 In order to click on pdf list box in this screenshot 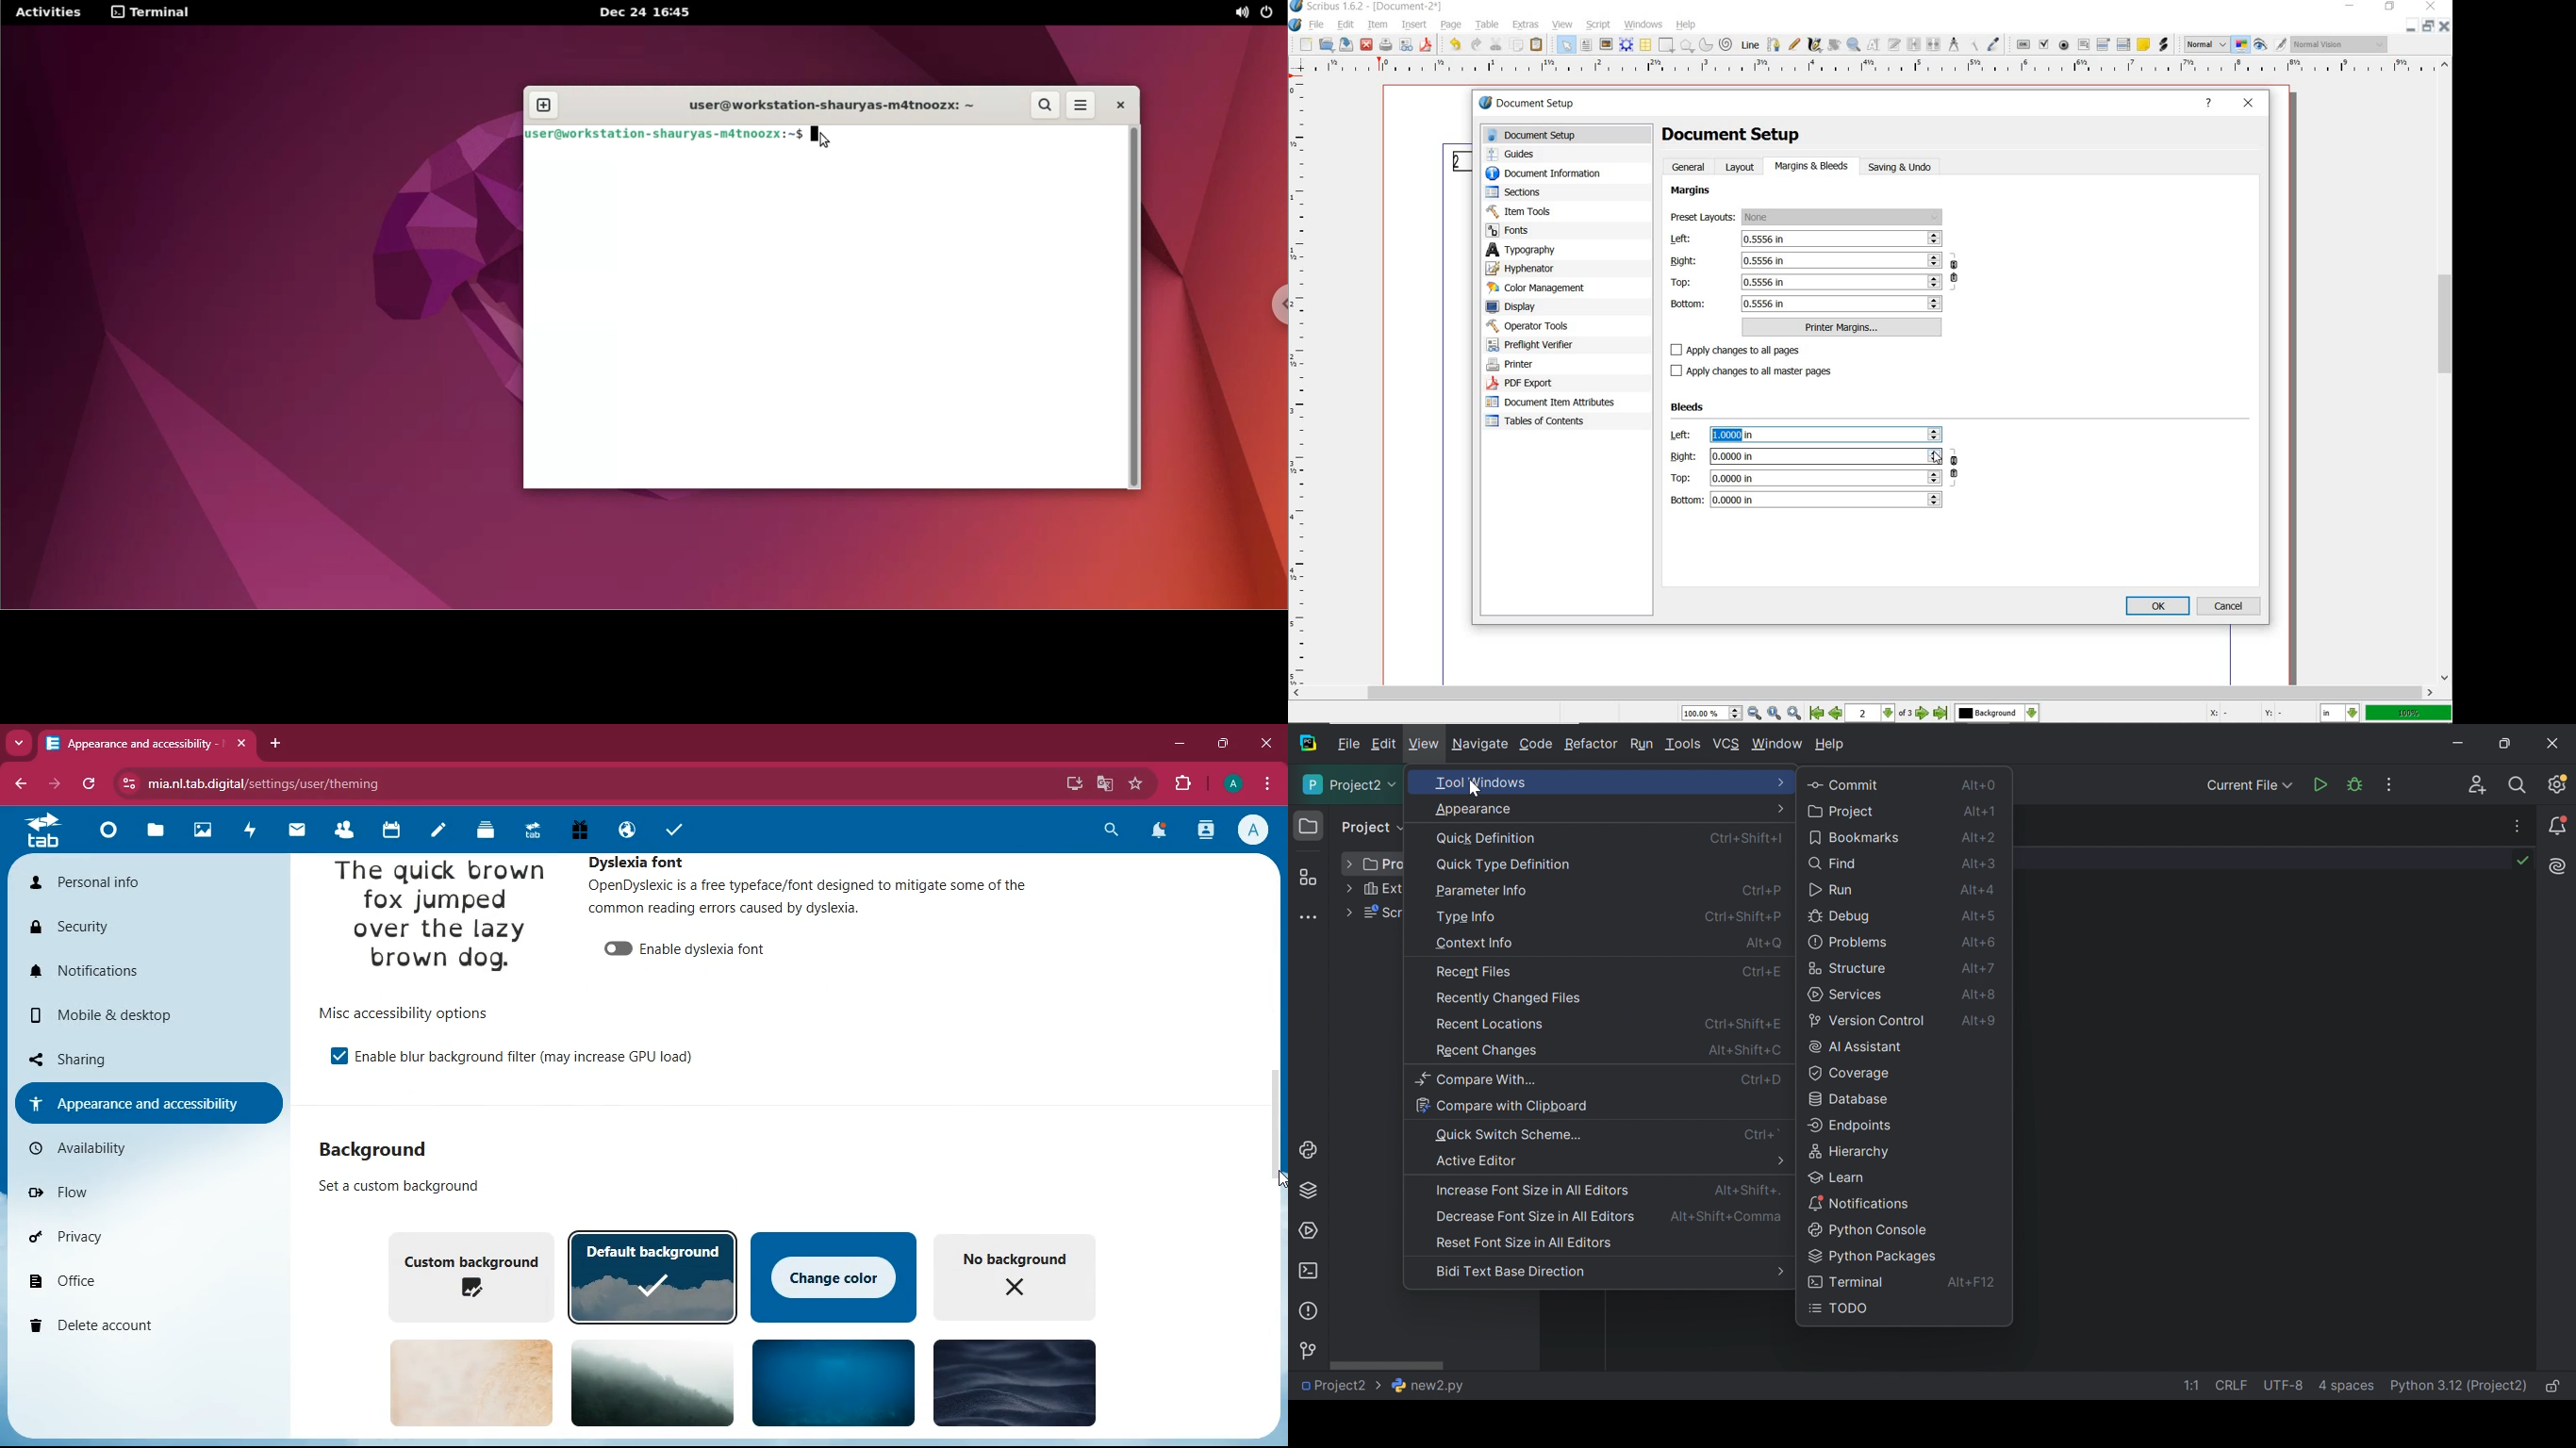, I will do `click(2125, 45)`.